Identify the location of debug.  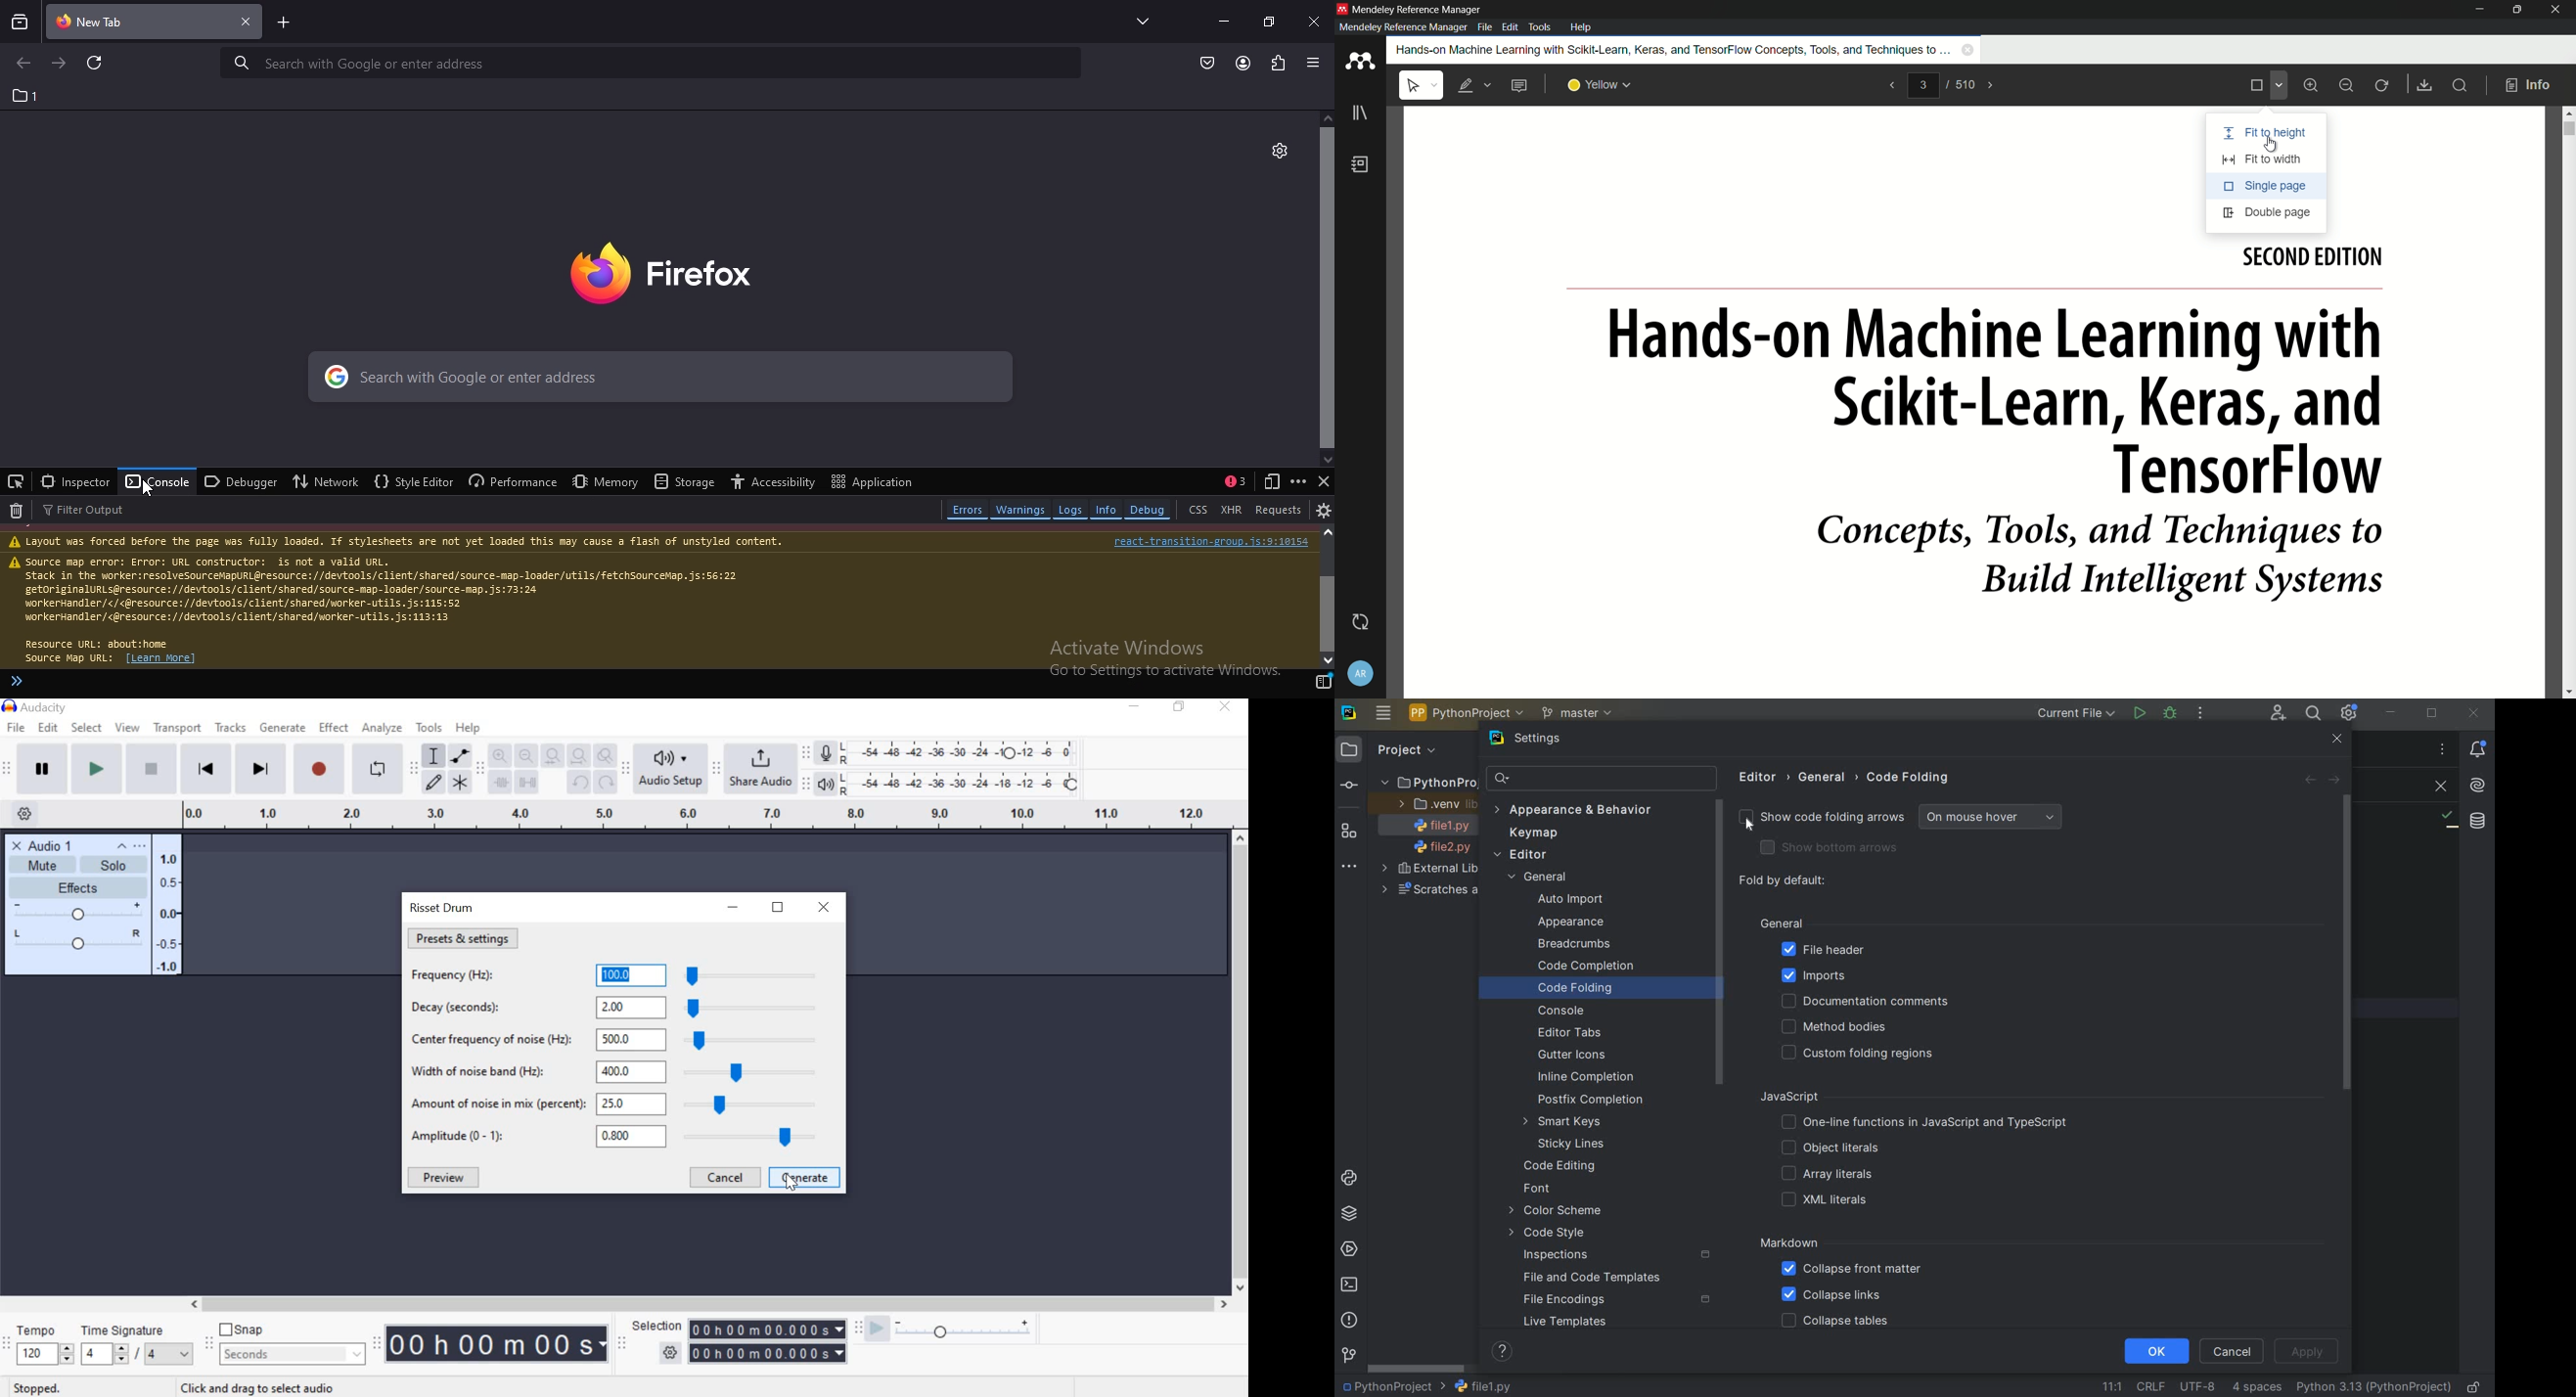
(1151, 509).